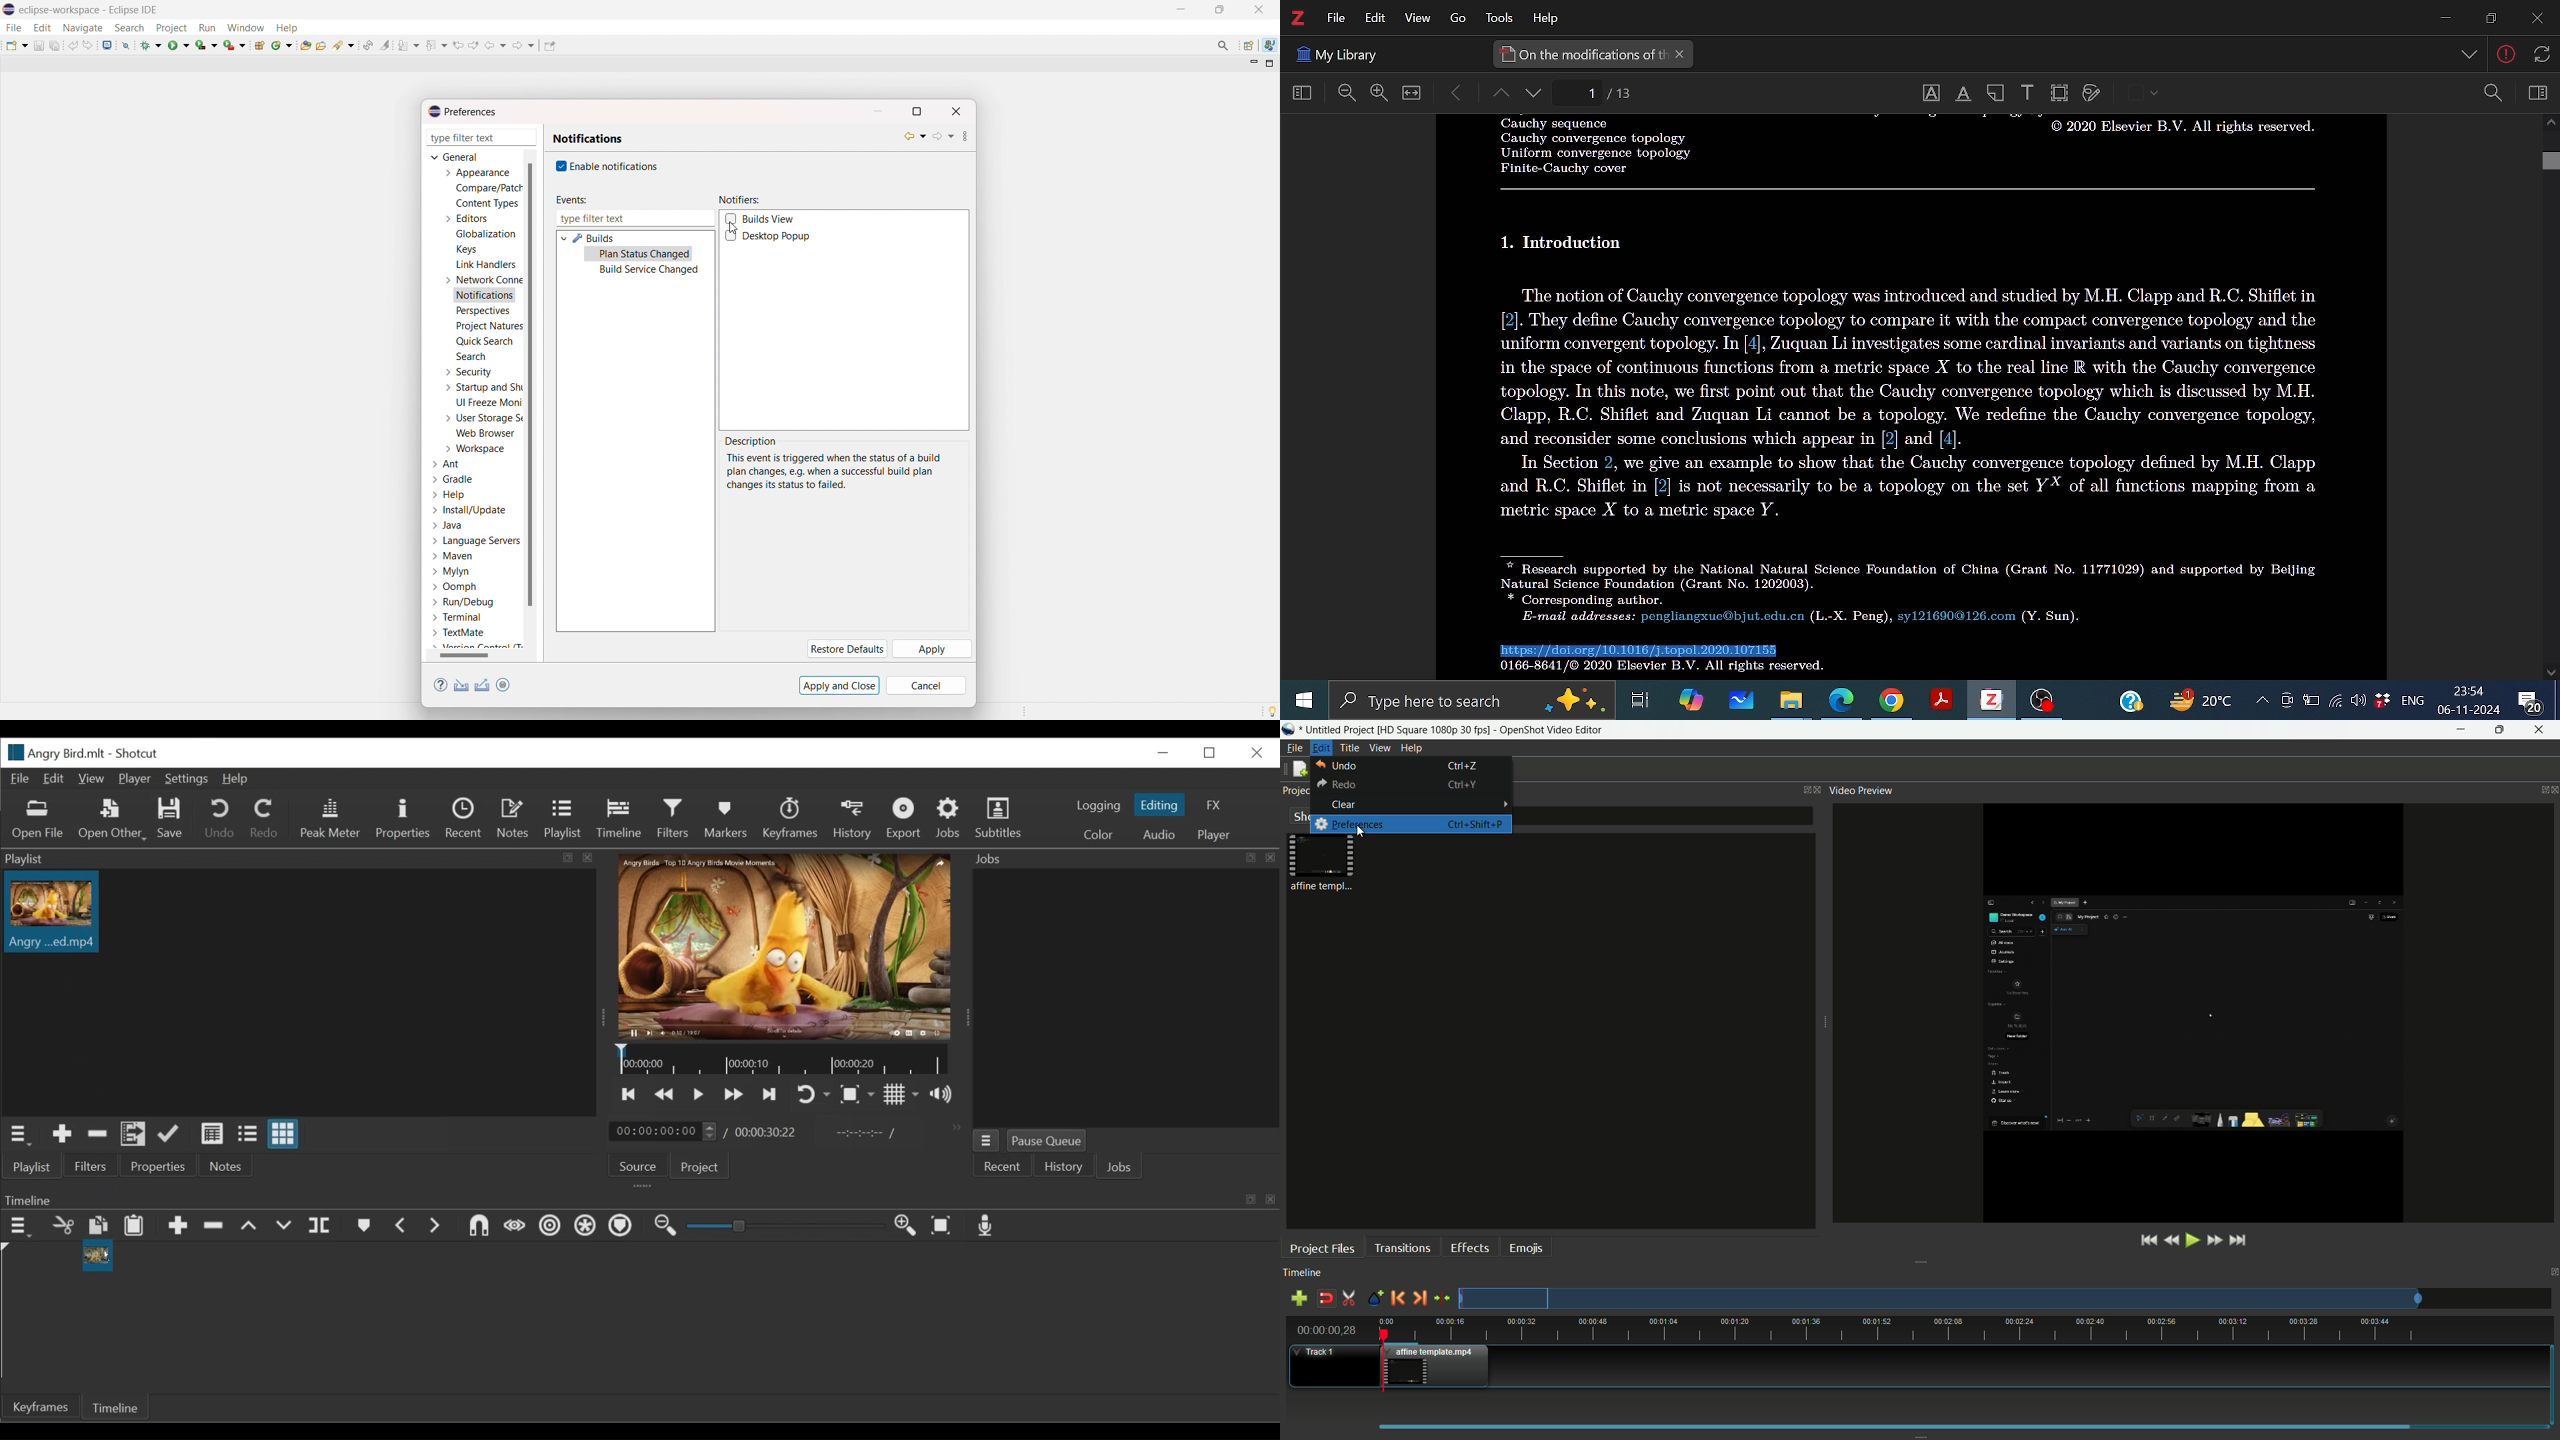 This screenshot has height=1456, width=2576. Describe the element at coordinates (169, 1133) in the screenshot. I see `Update` at that location.